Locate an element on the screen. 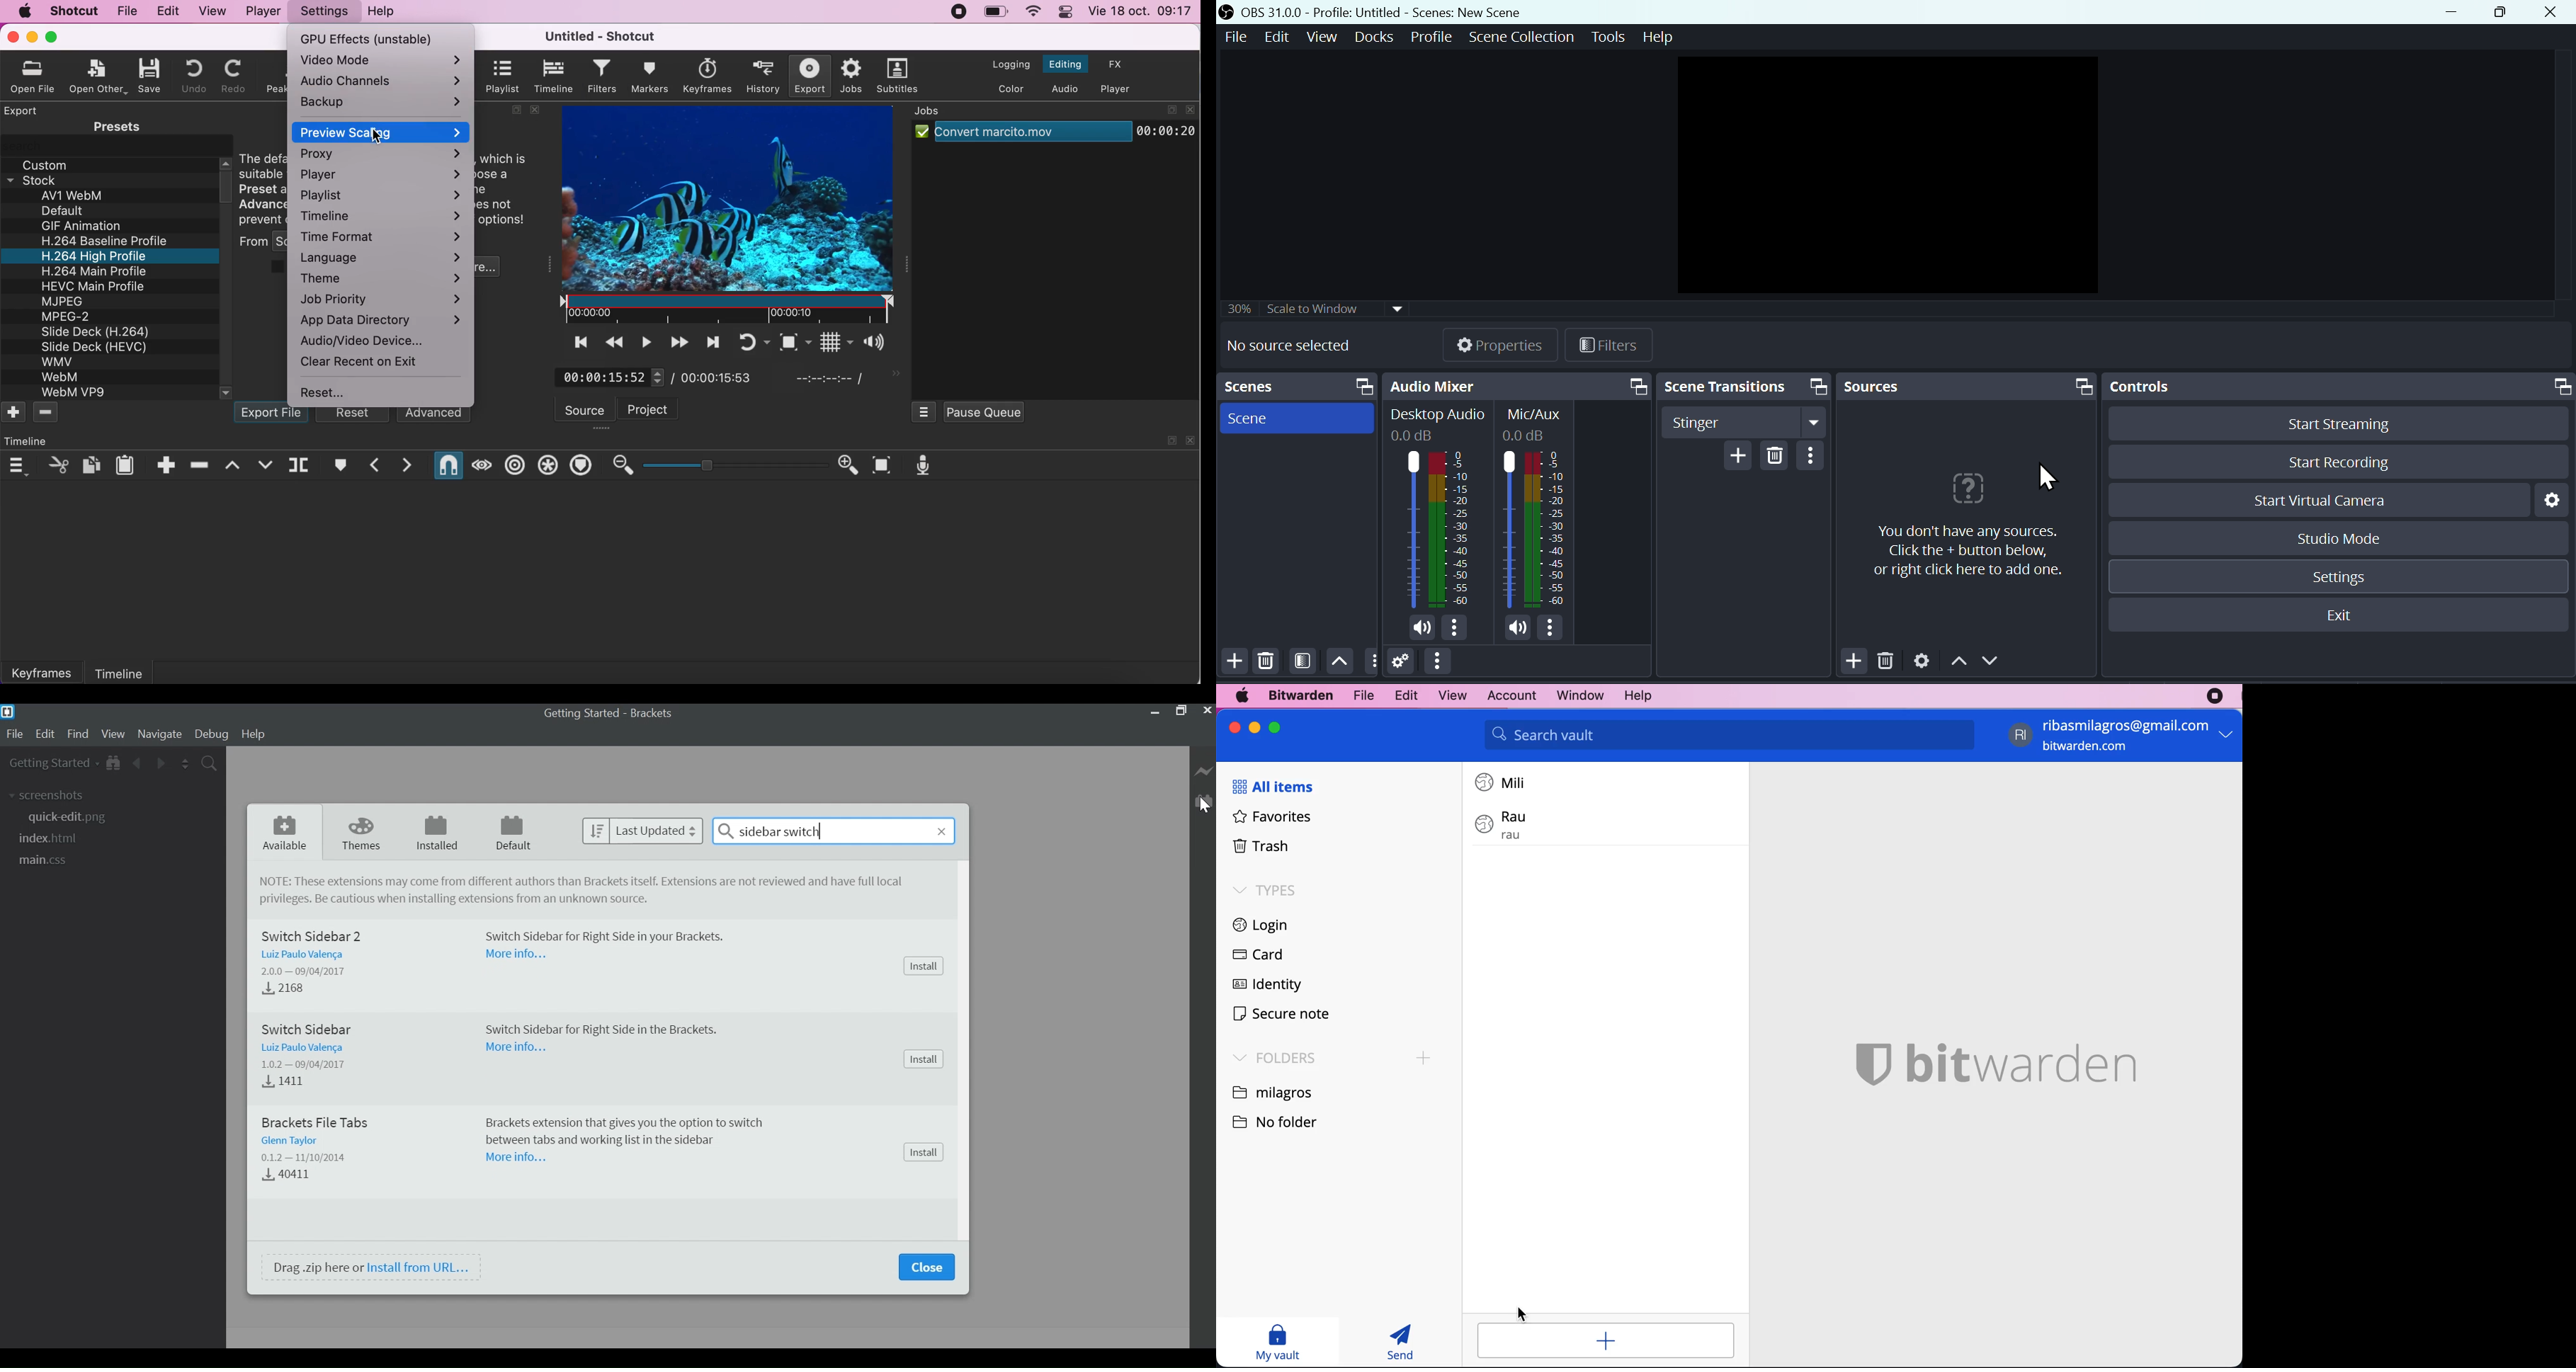 The width and height of the screenshot is (2576, 1372). title is located at coordinates (597, 36).